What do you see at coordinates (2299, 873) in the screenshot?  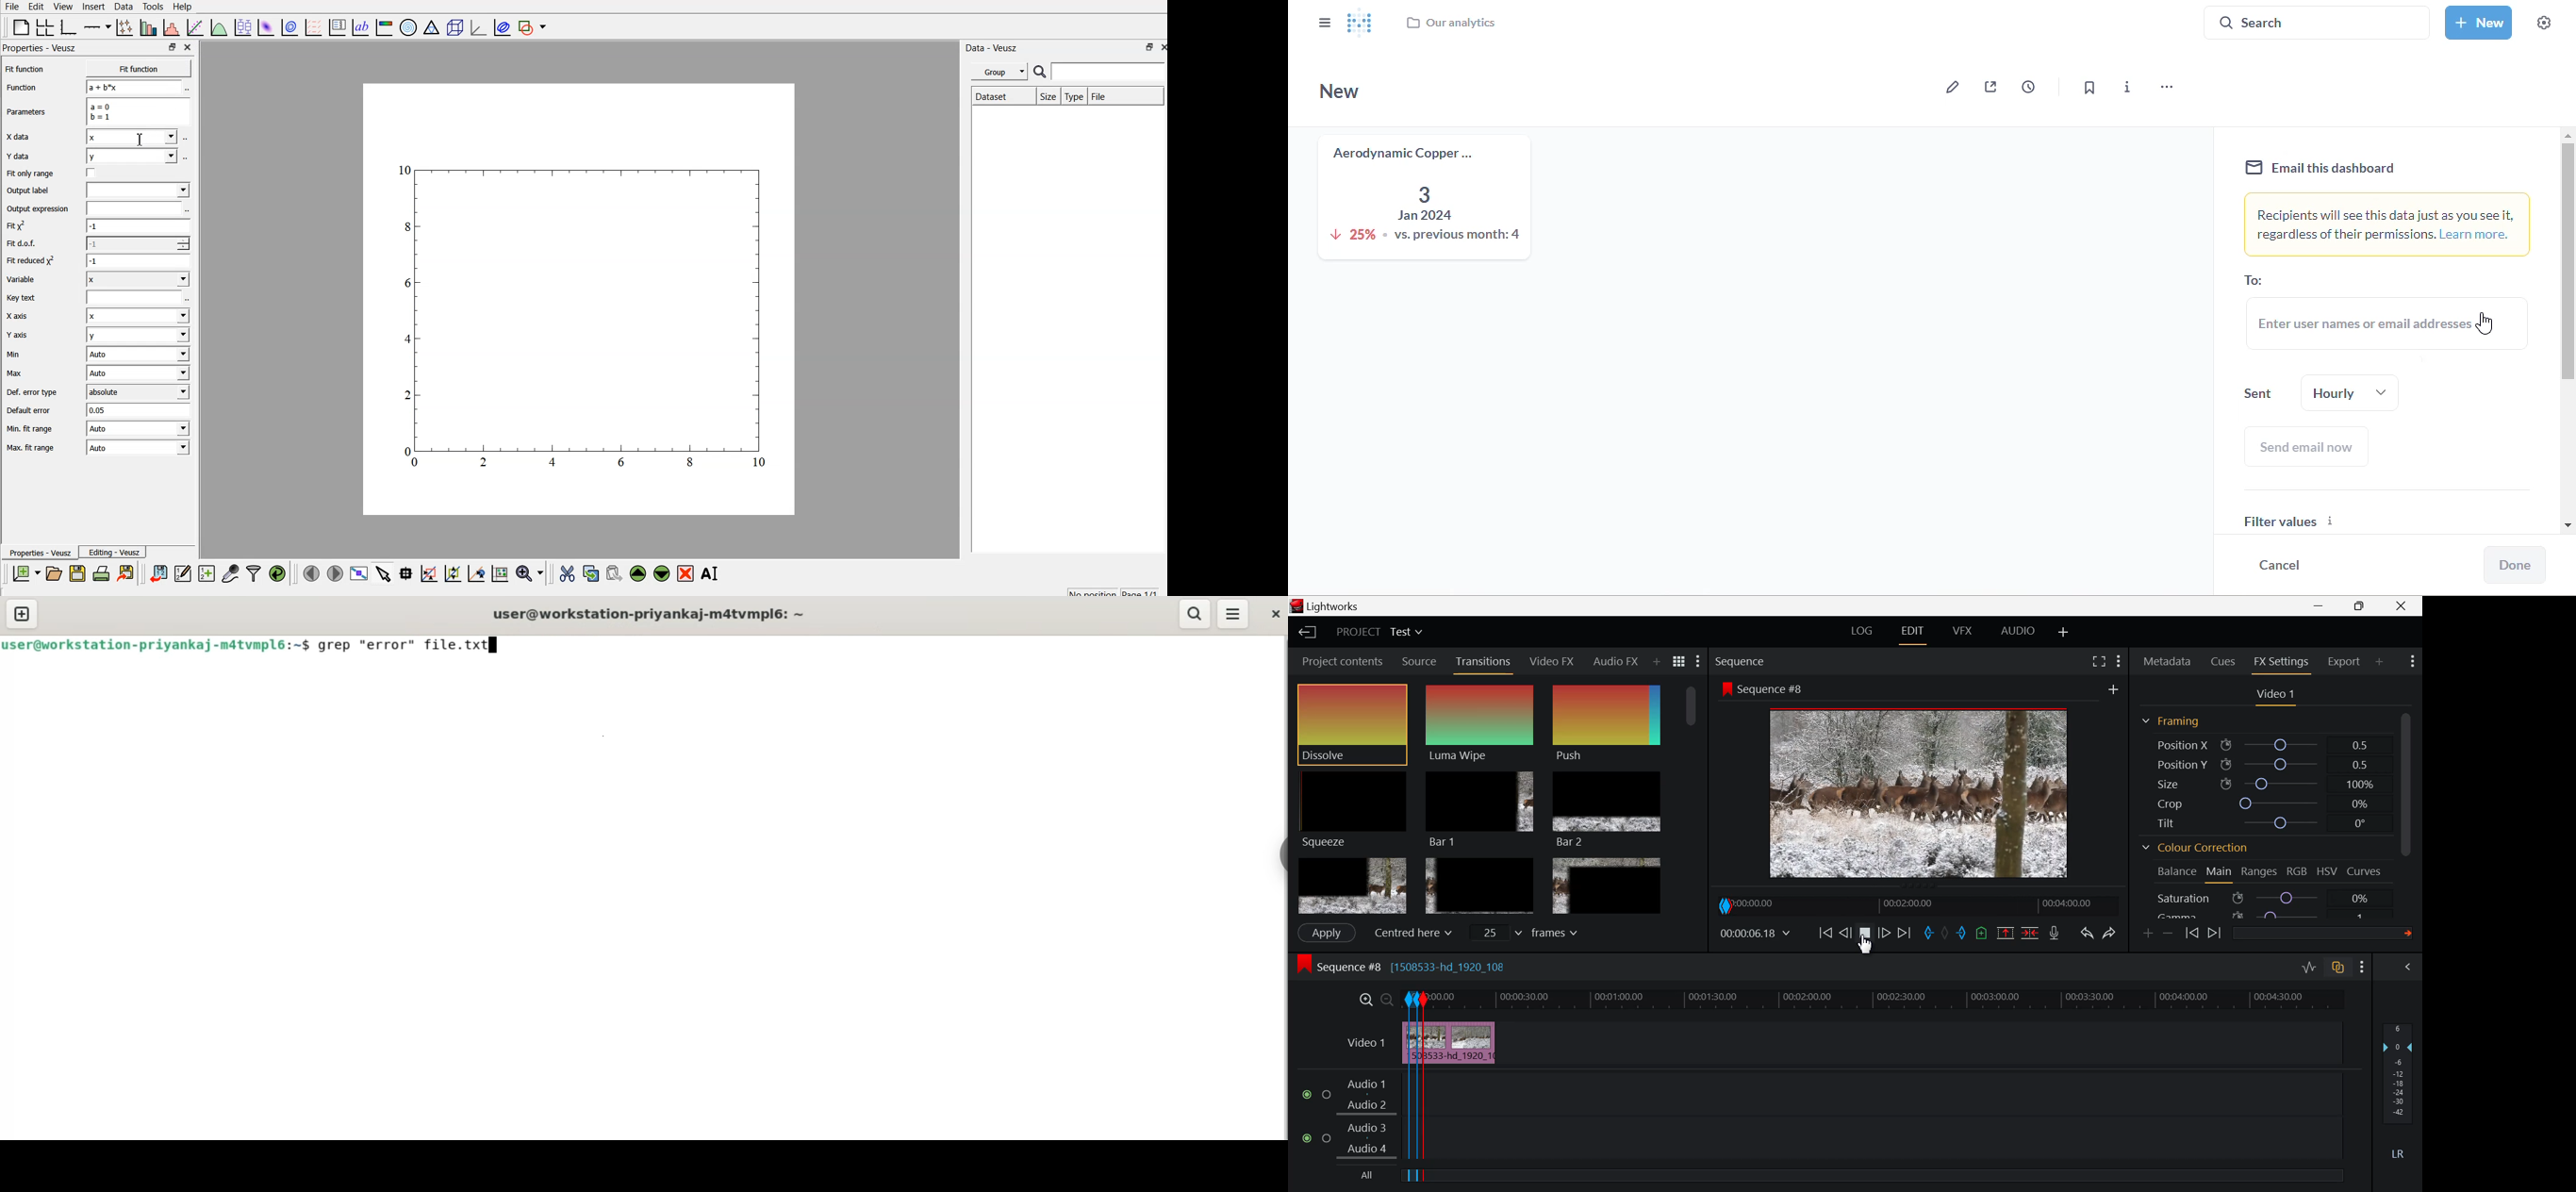 I see `RGB Tab` at bounding box center [2299, 873].